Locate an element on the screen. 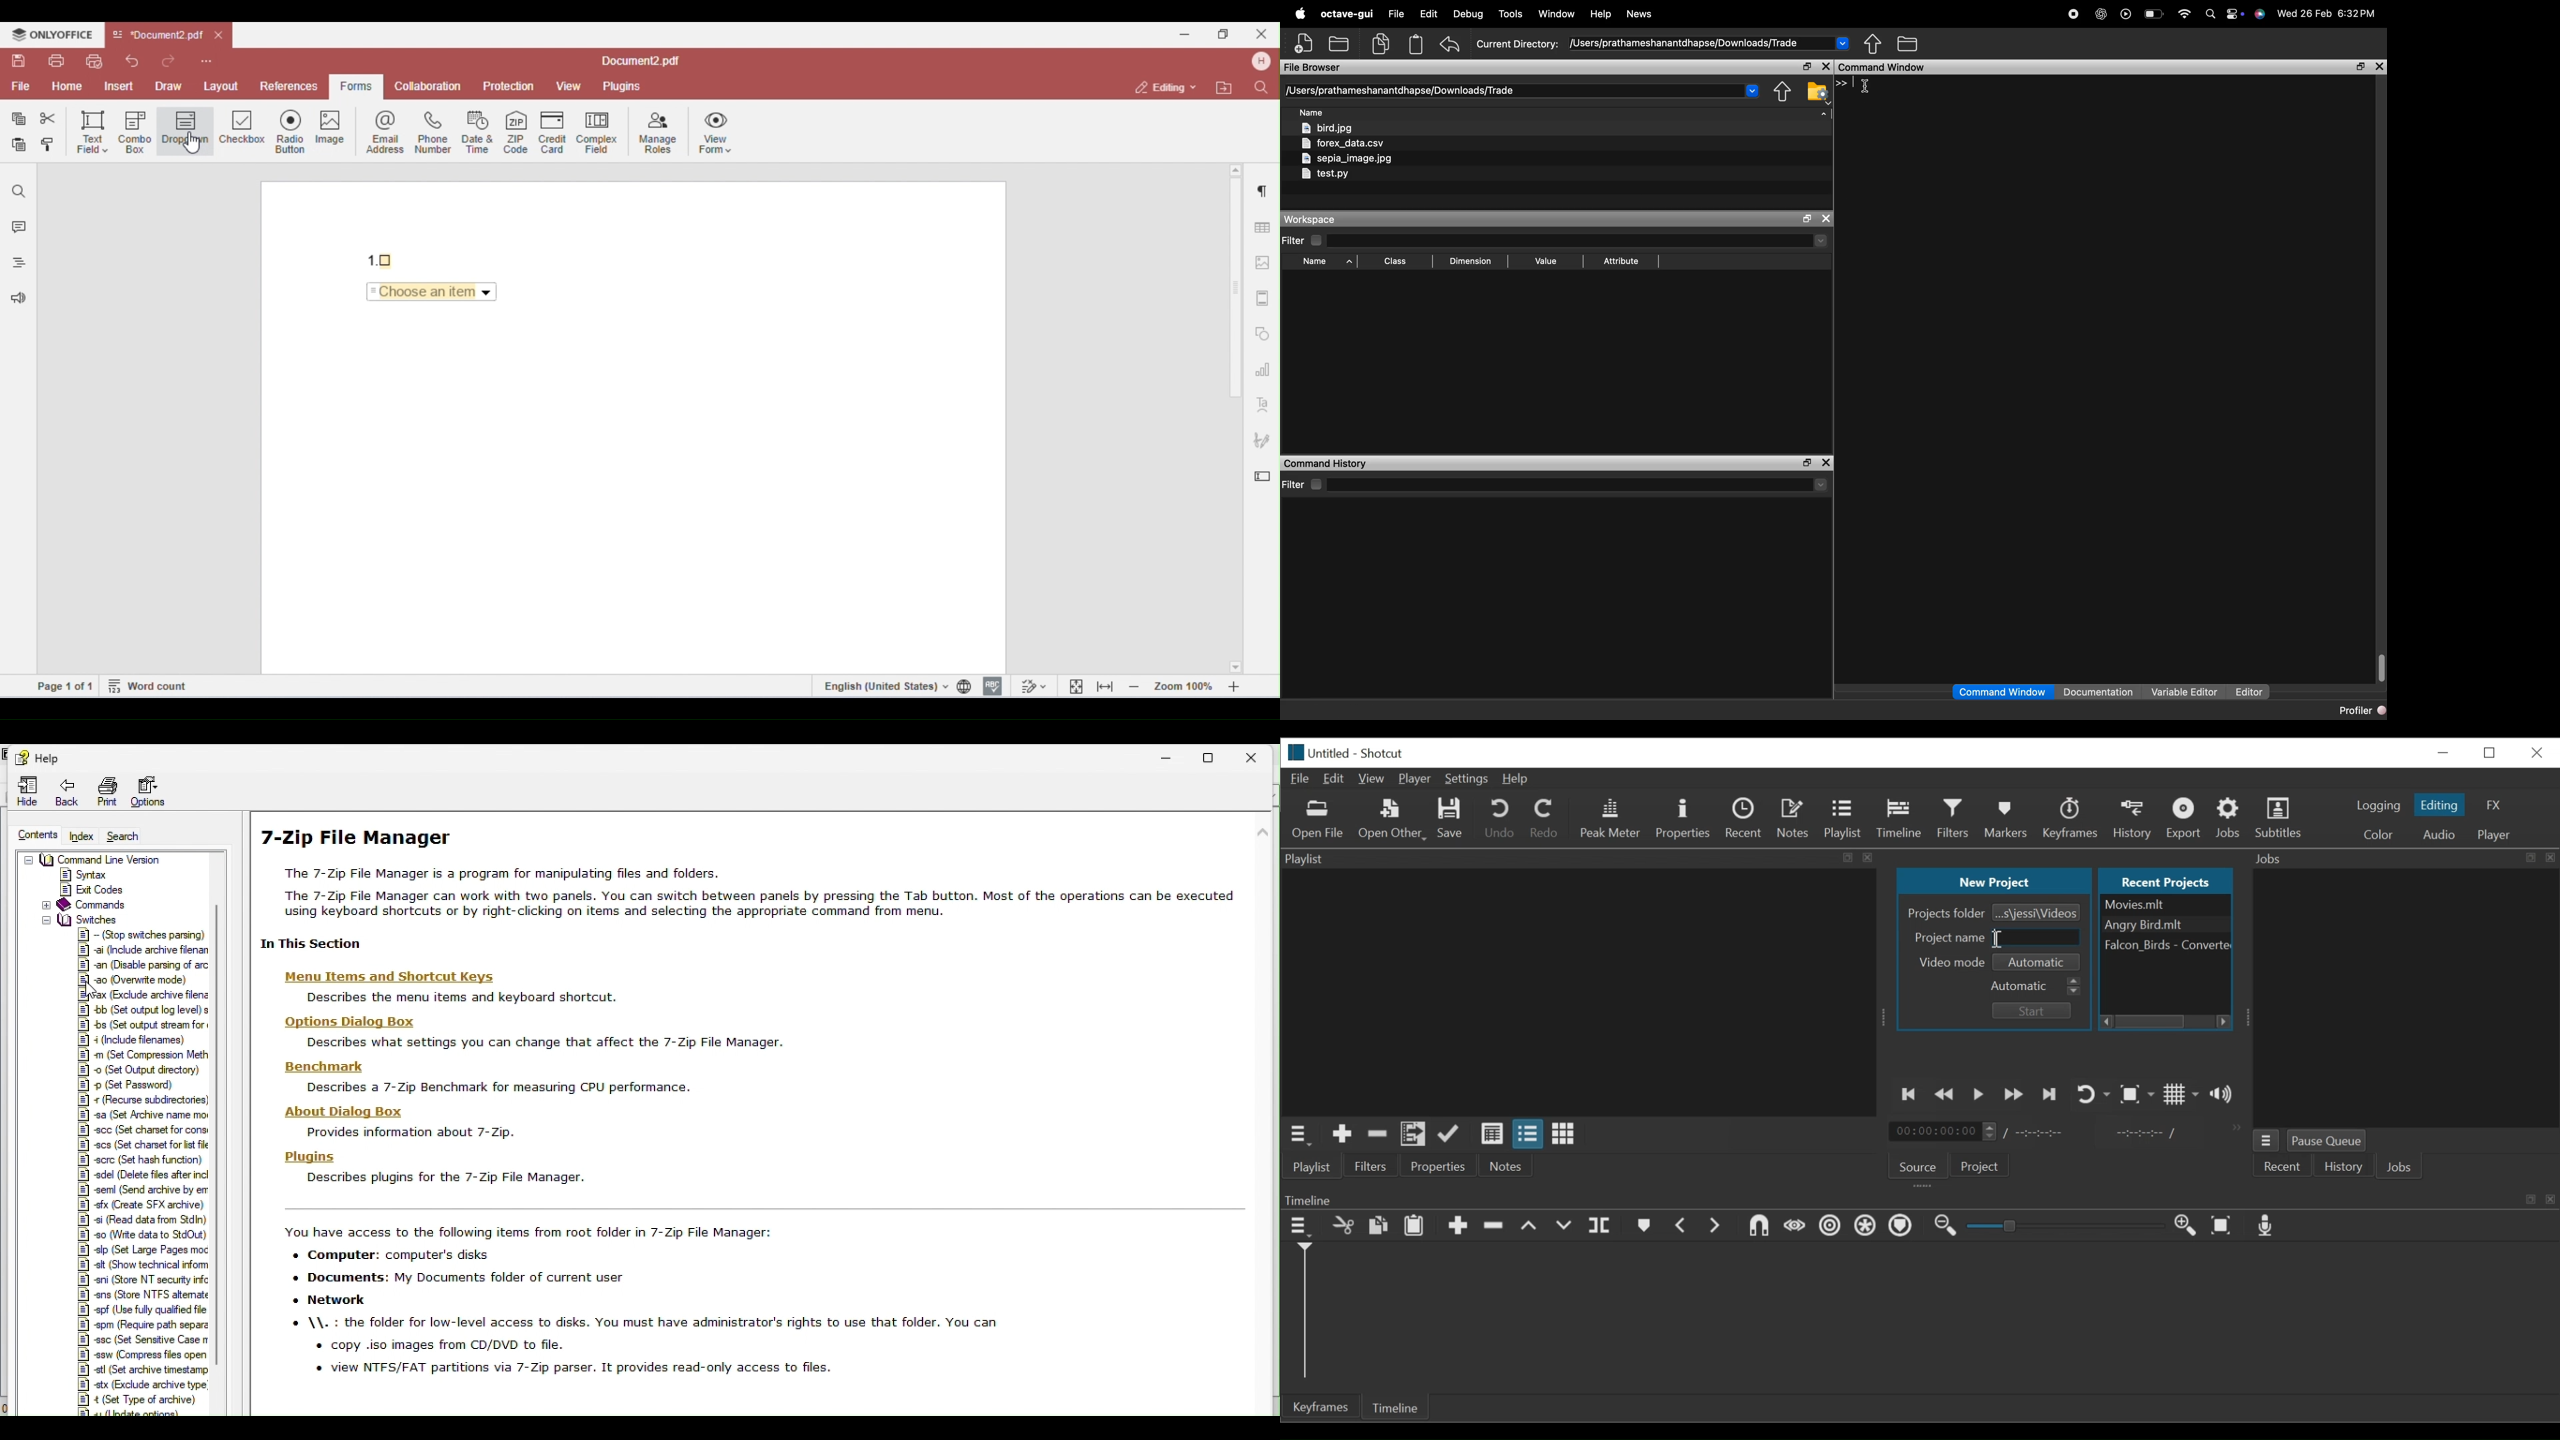 This screenshot has width=2576, height=1456. Next Marker is located at coordinates (1717, 1225).